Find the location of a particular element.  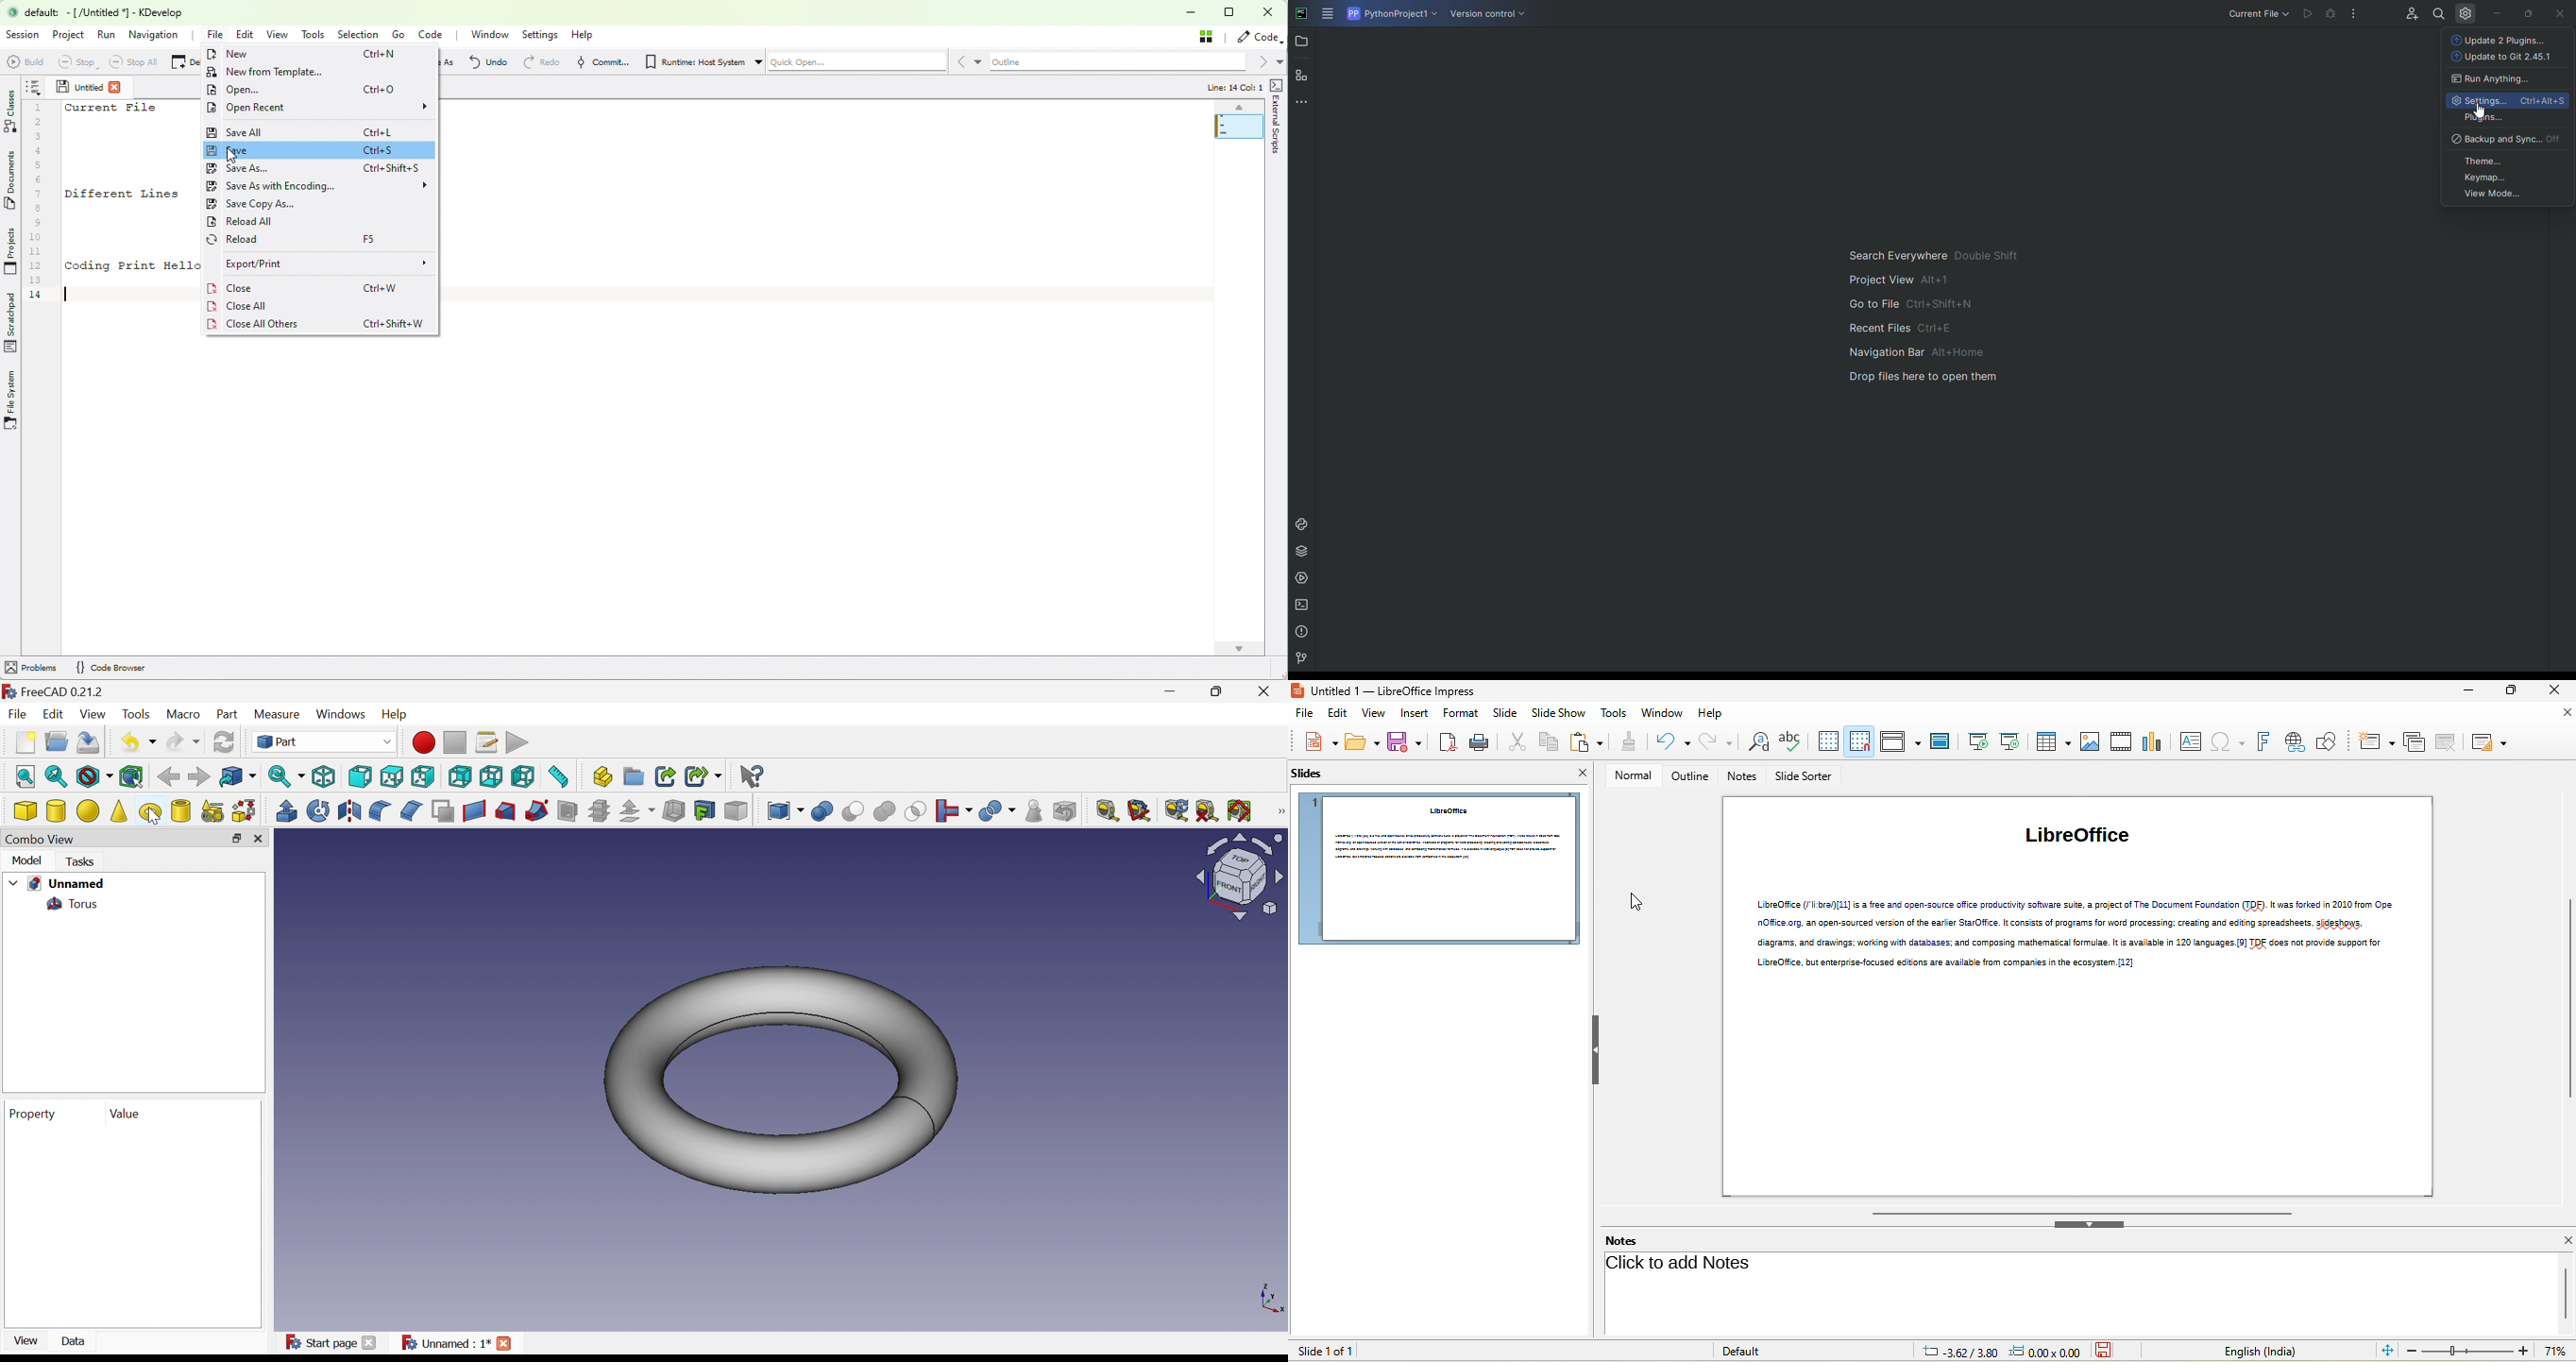

Fit selection is located at coordinates (55, 777).